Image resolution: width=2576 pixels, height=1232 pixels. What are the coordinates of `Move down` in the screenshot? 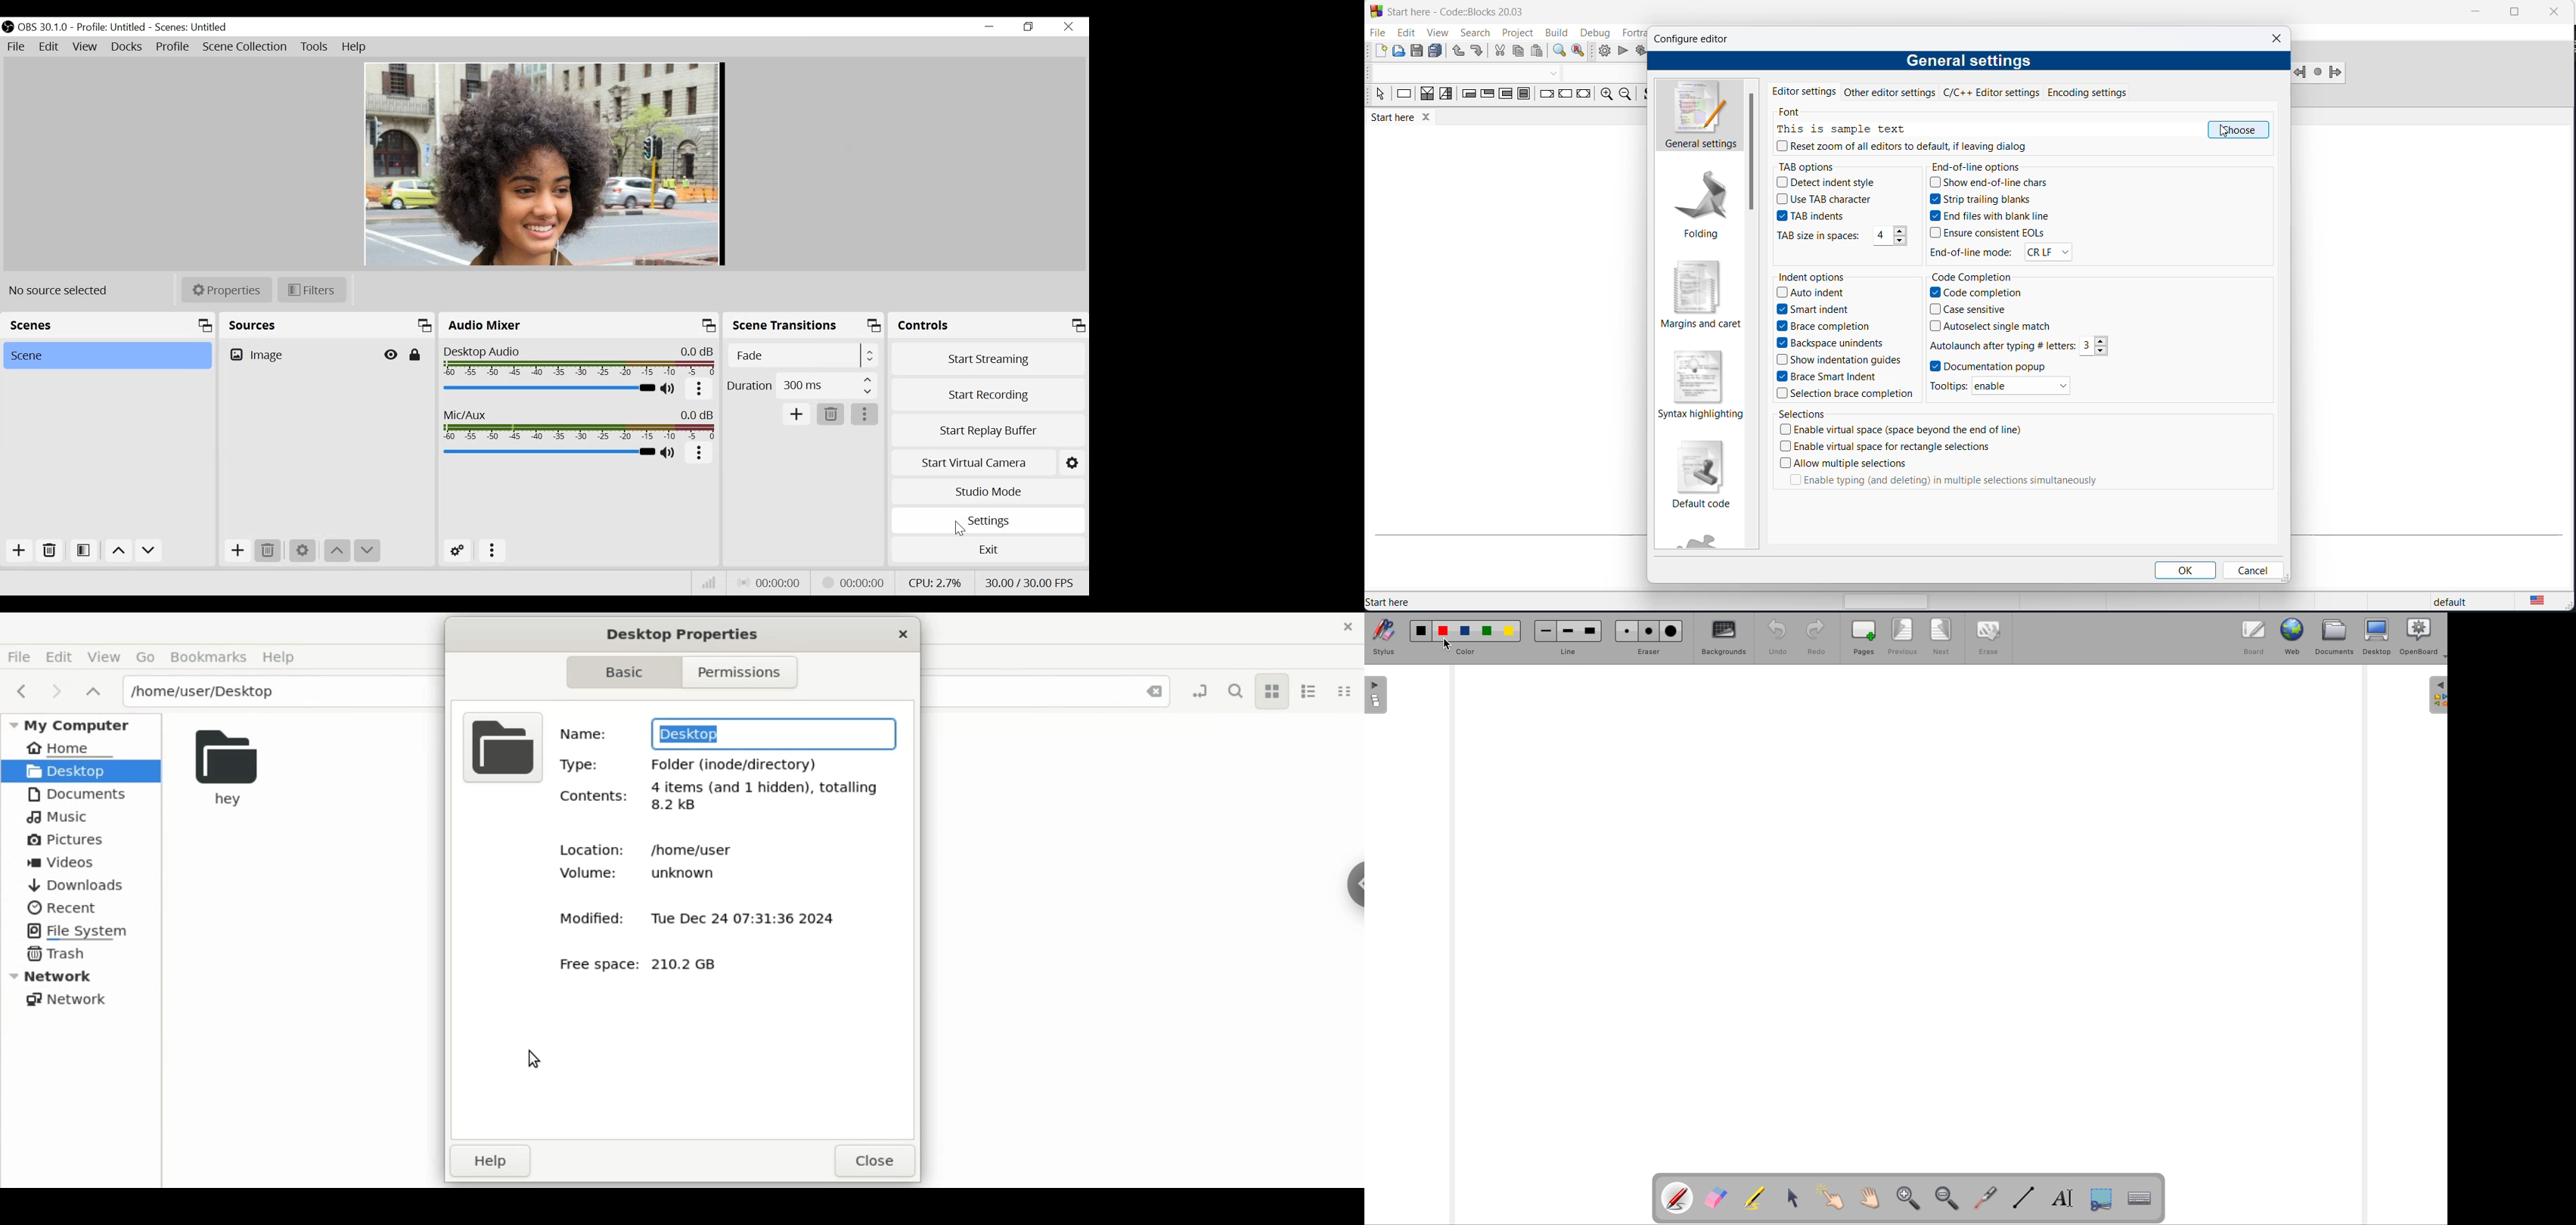 It's located at (369, 551).